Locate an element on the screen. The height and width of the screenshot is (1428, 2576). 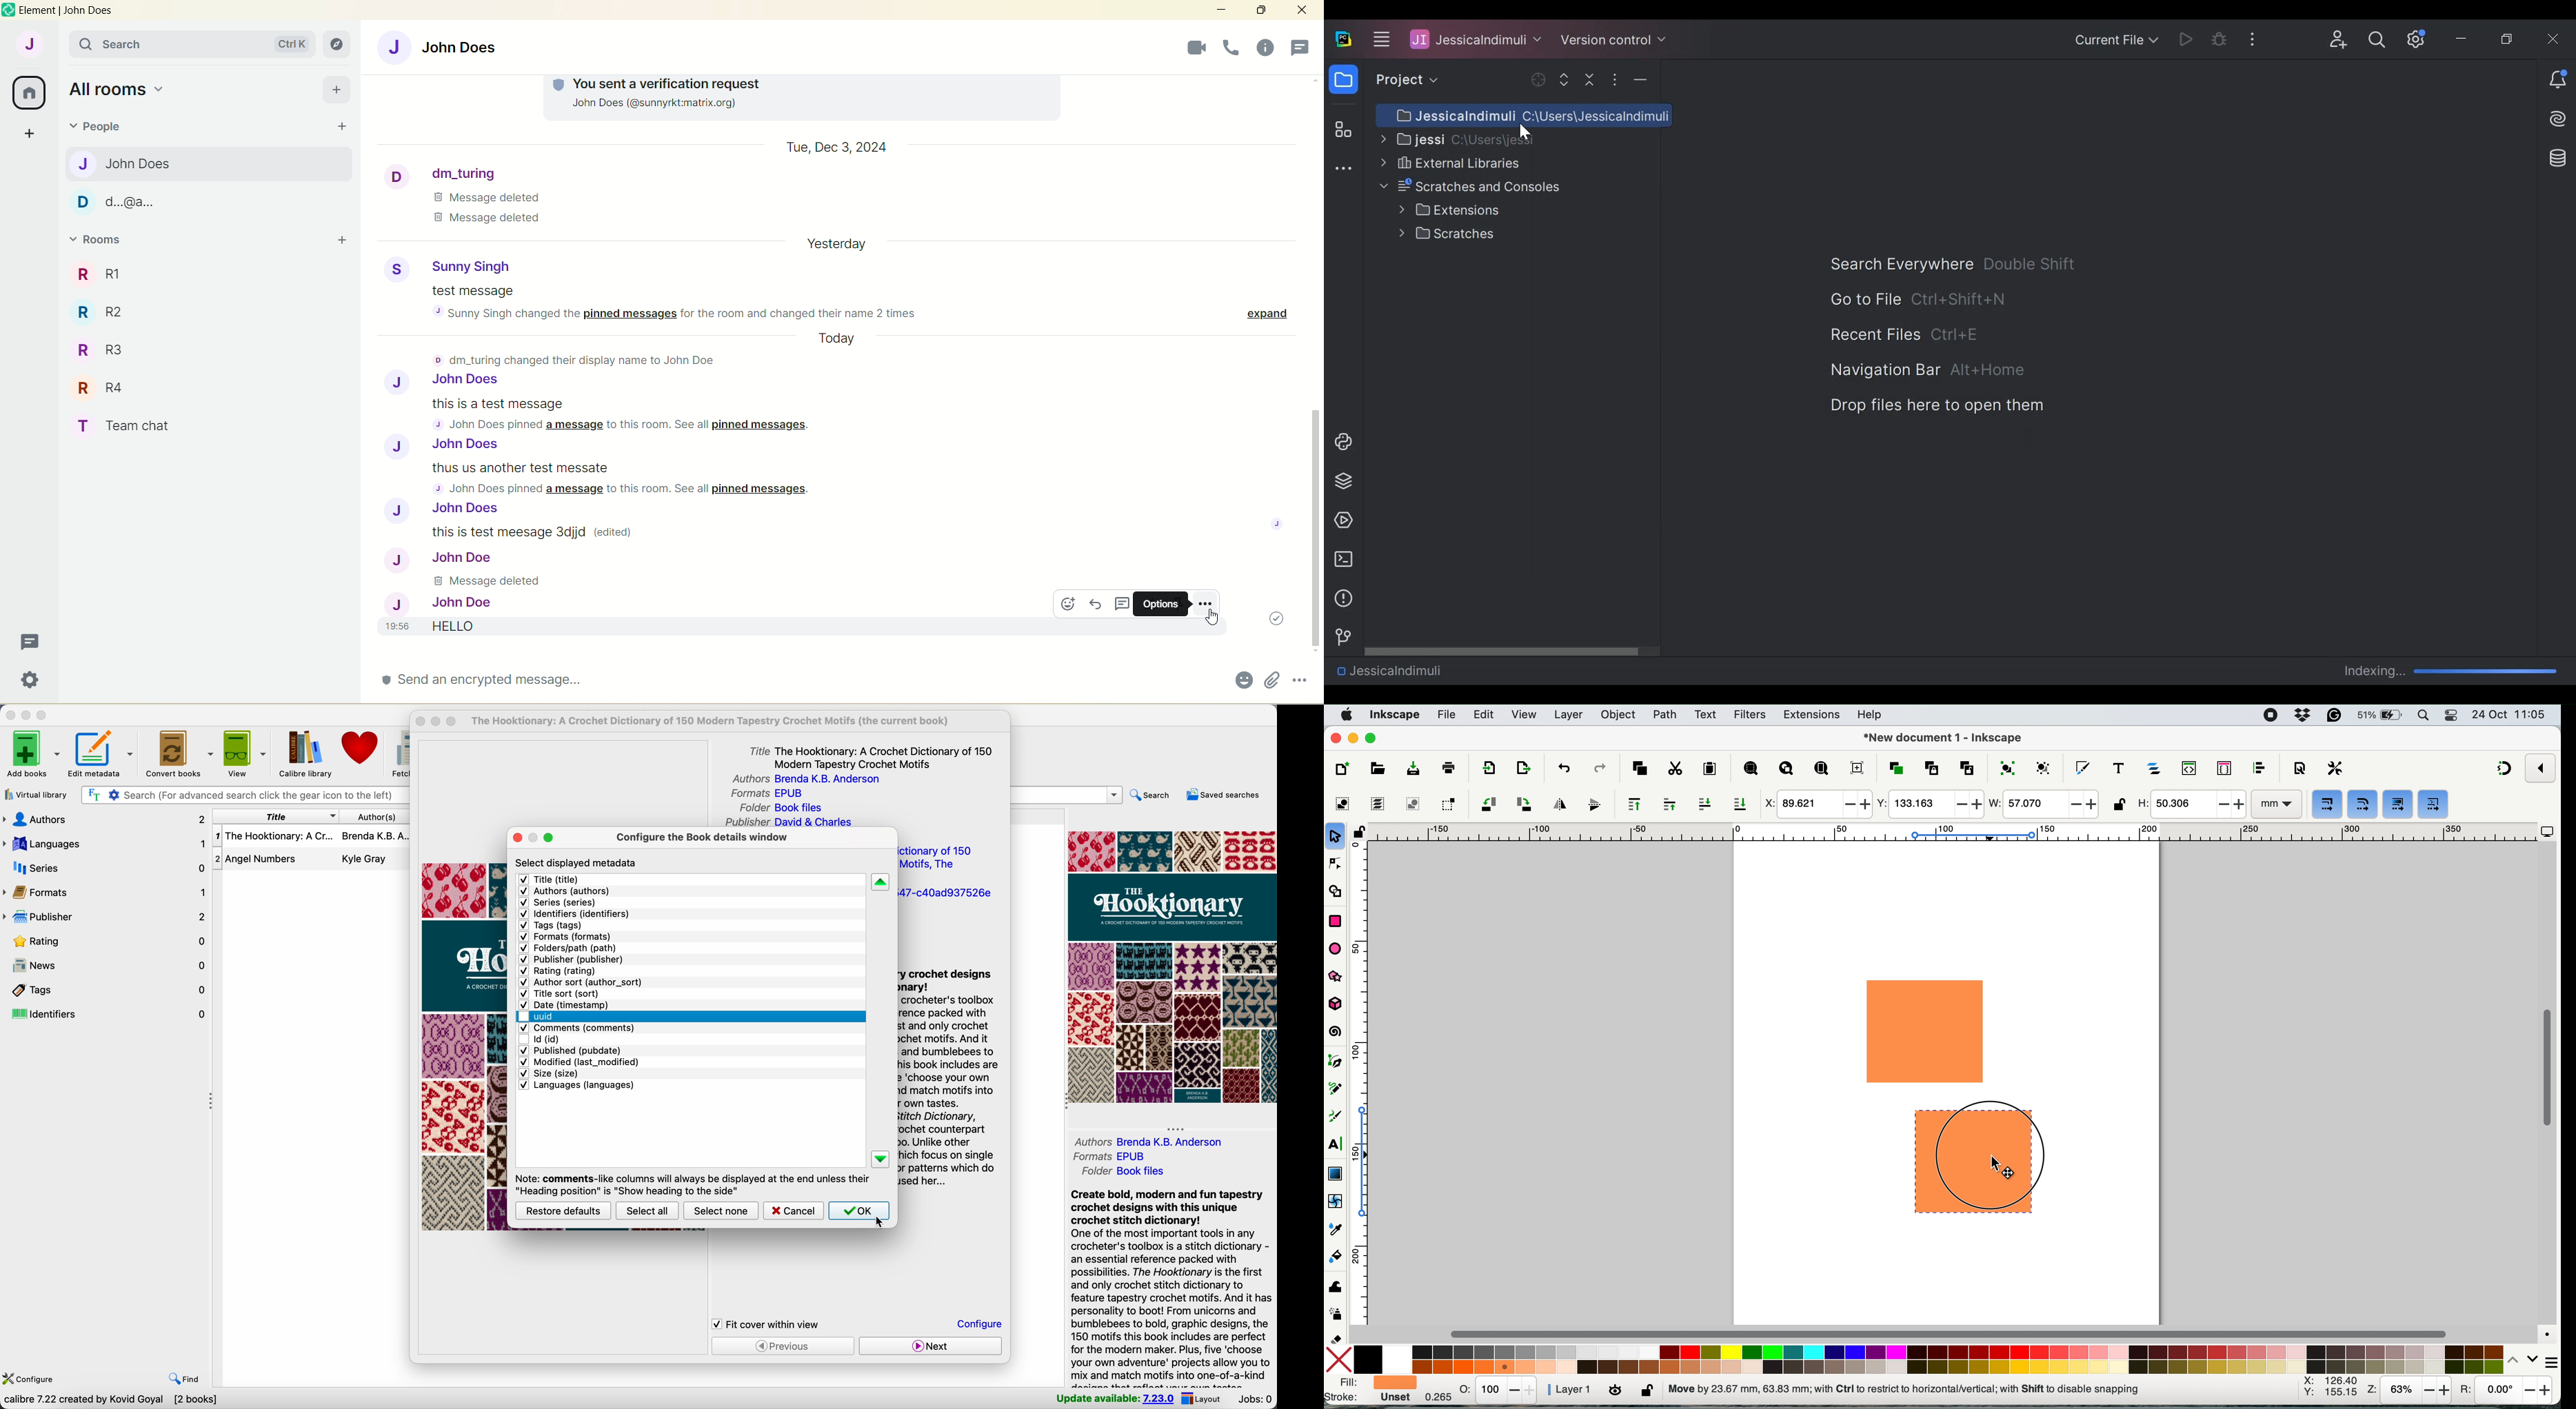
Search Everywhere is located at coordinates (1901, 264).